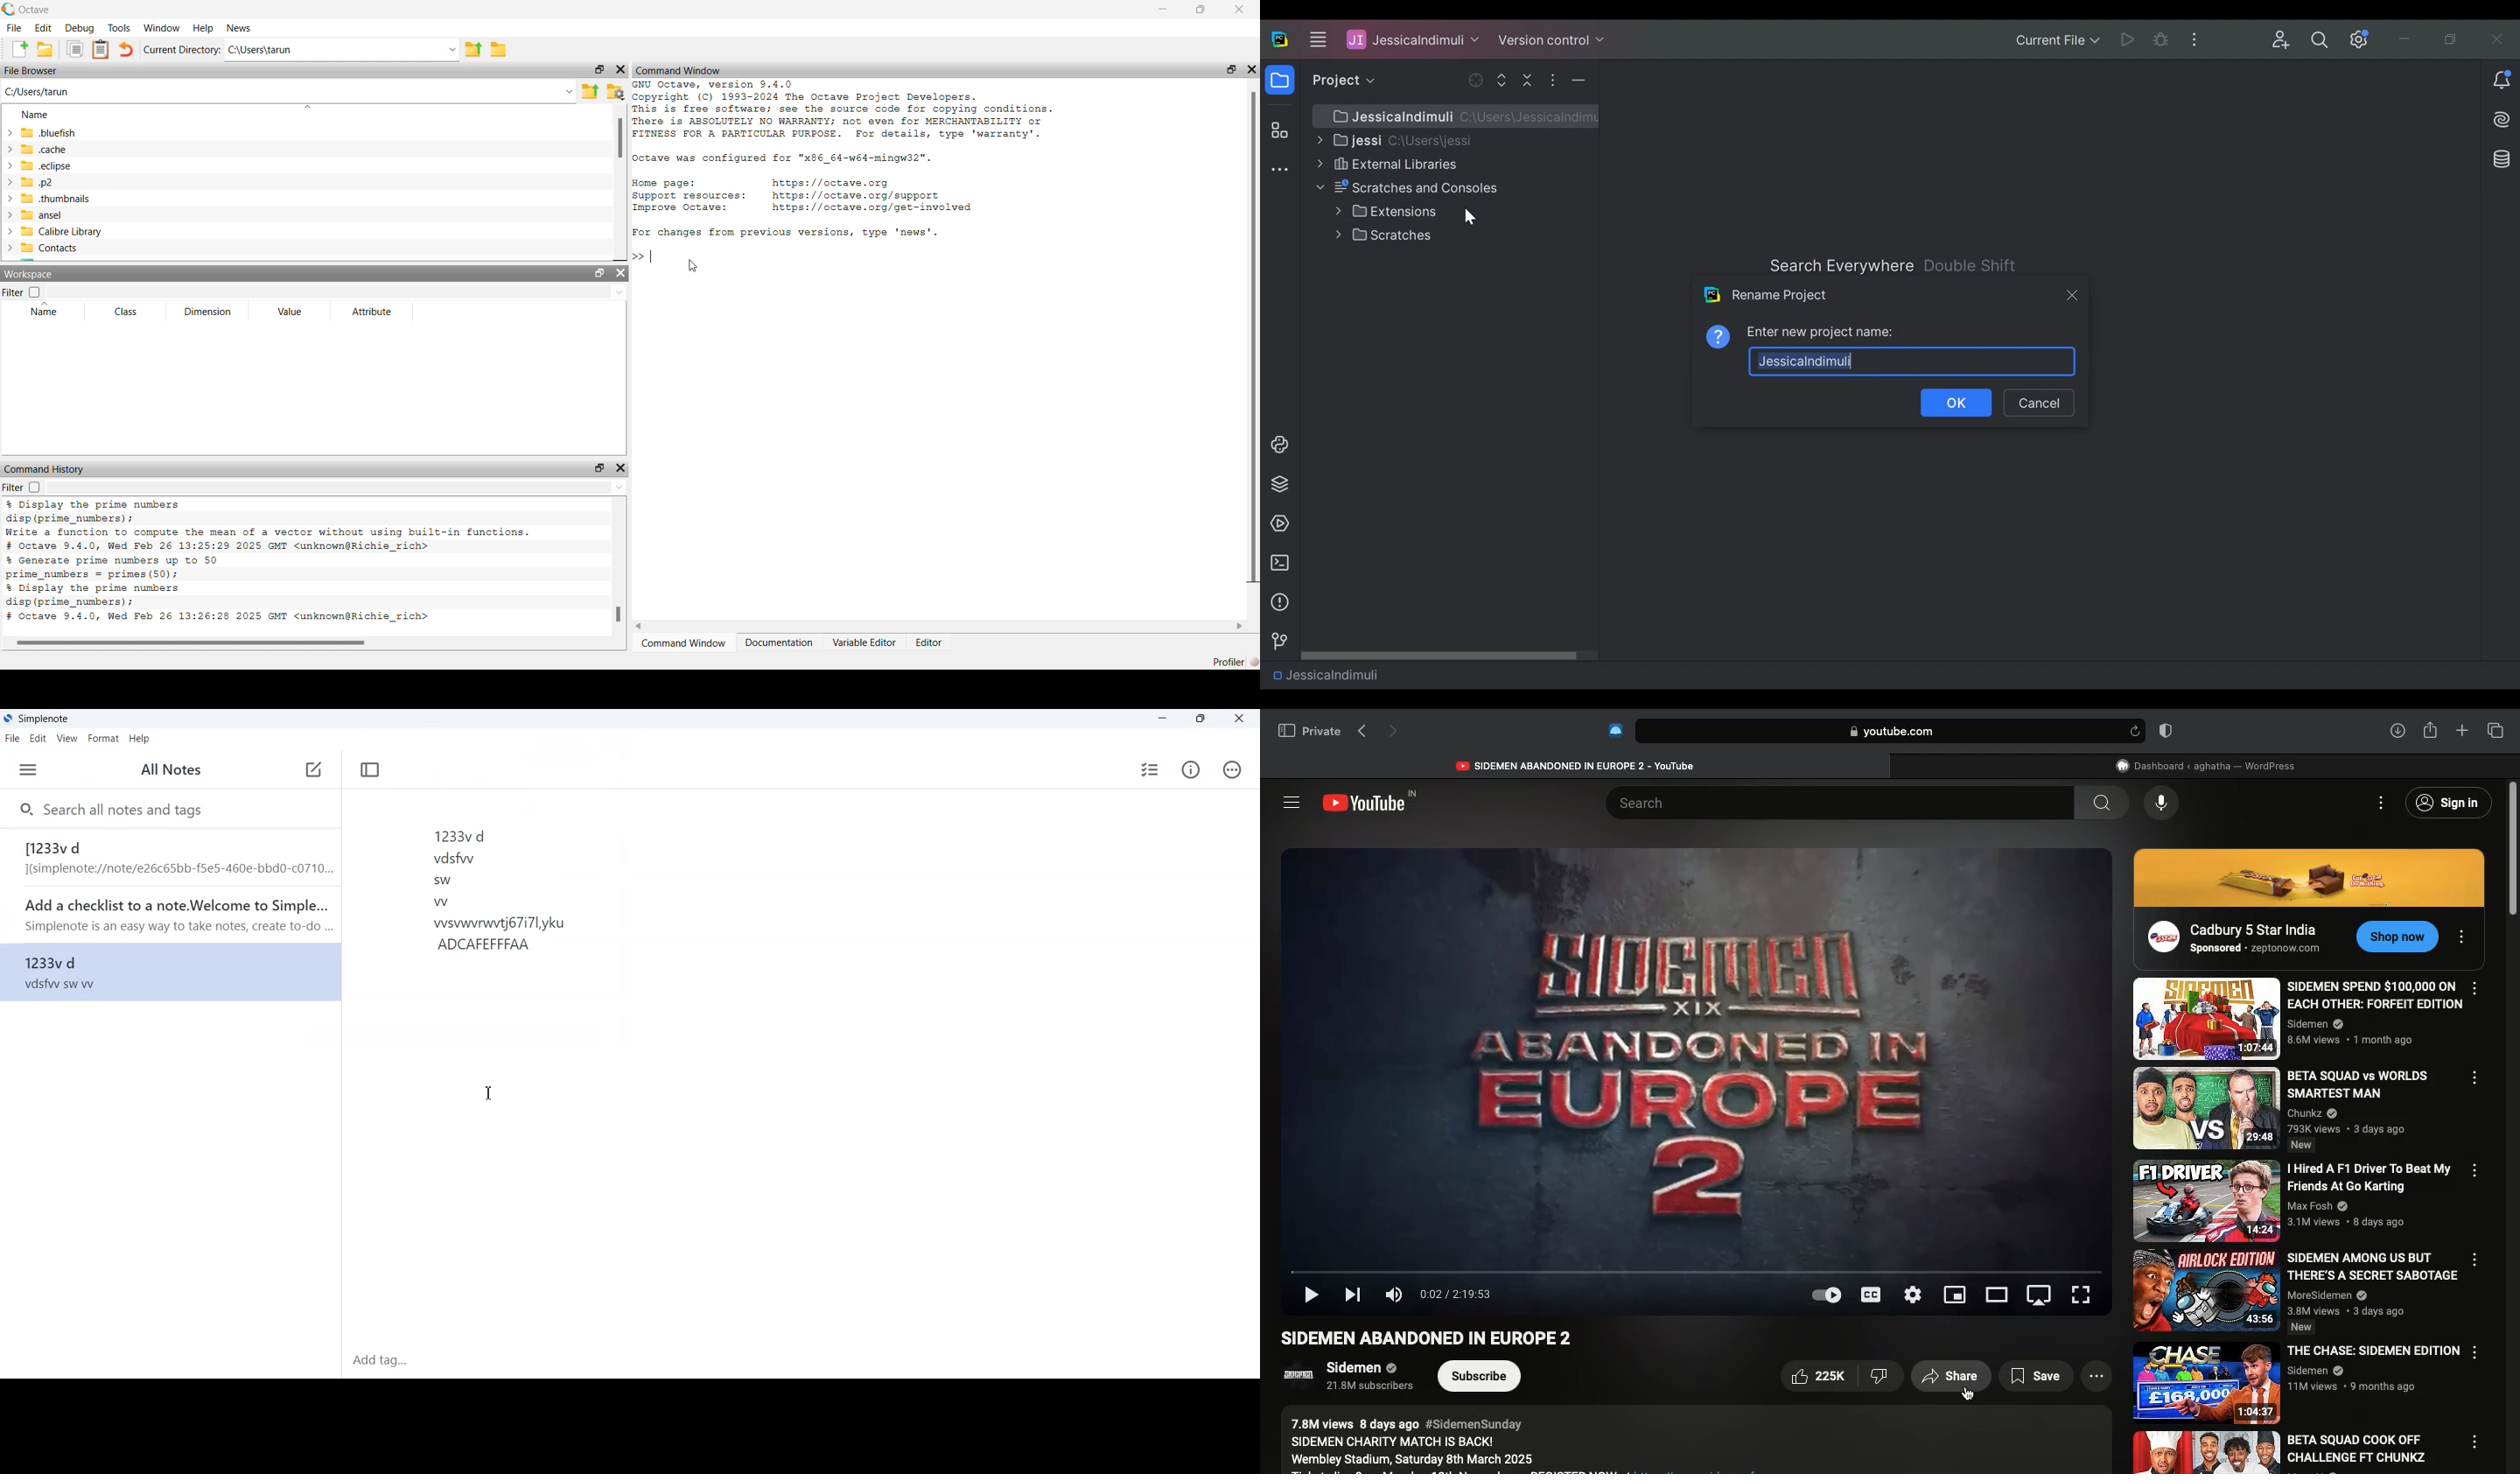 The image size is (2520, 1484). I want to click on close, so click(621, 70).